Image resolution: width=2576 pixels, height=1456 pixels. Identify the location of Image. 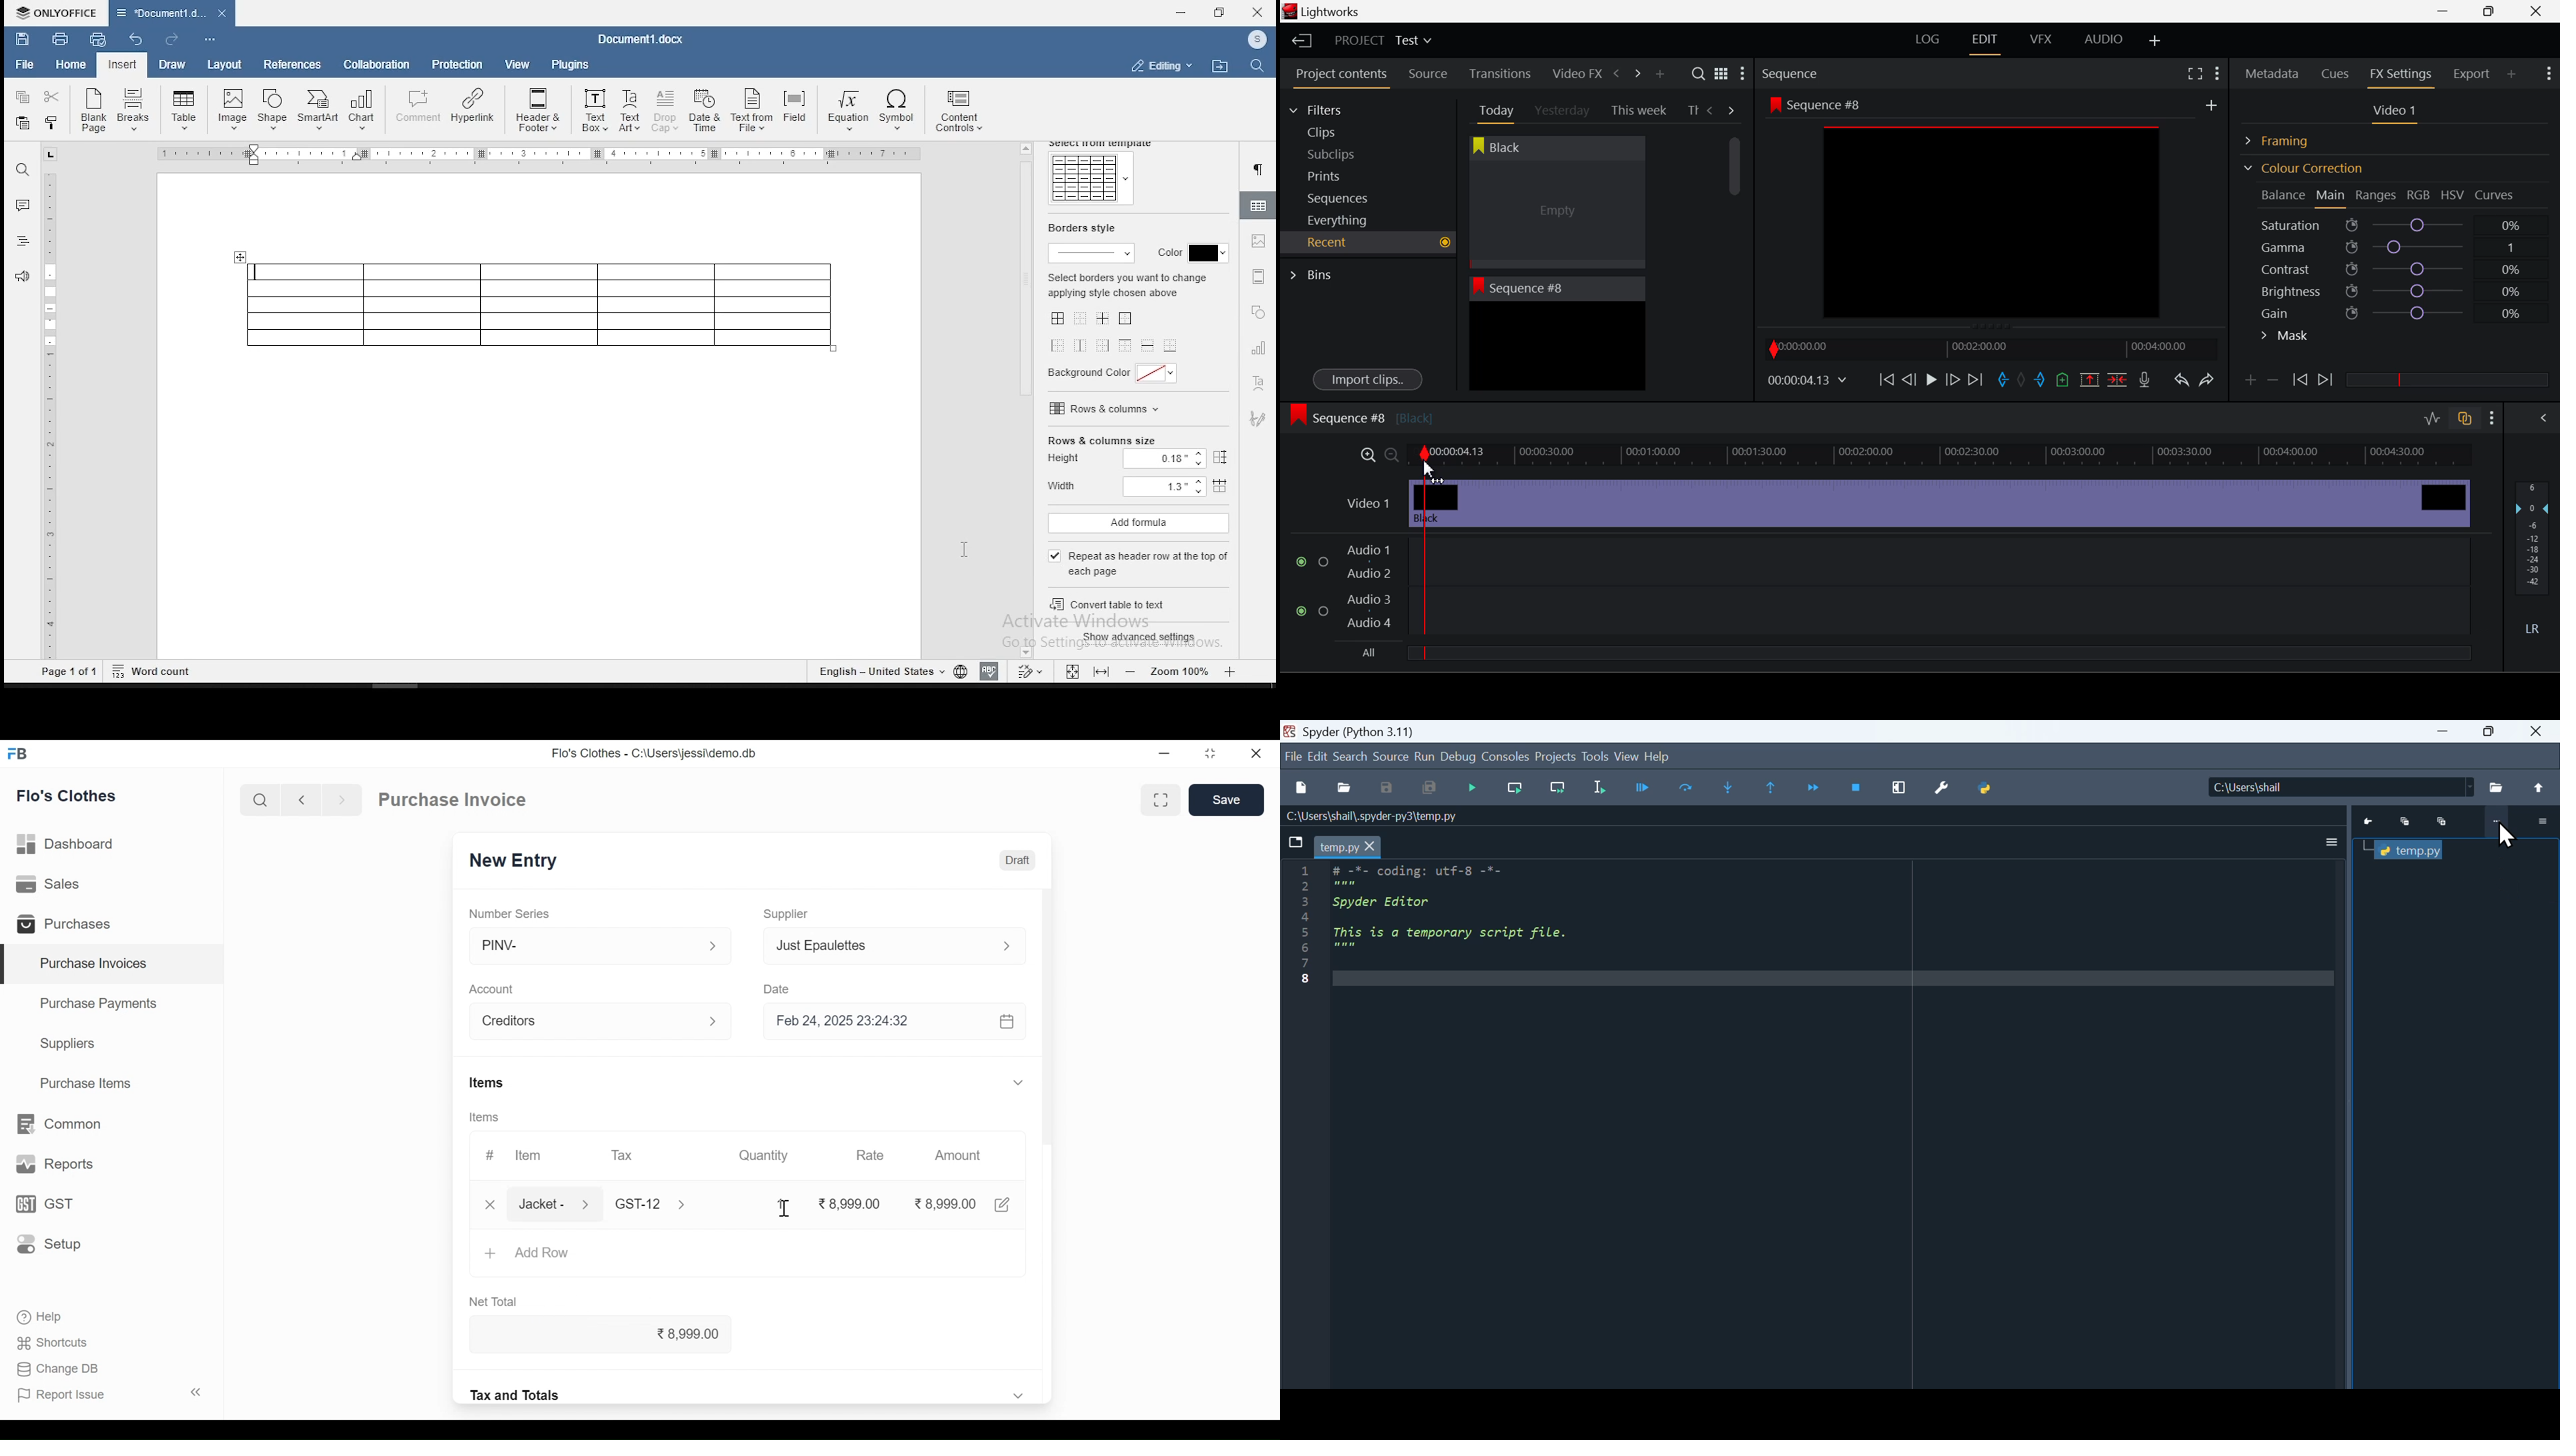
(234, 109).